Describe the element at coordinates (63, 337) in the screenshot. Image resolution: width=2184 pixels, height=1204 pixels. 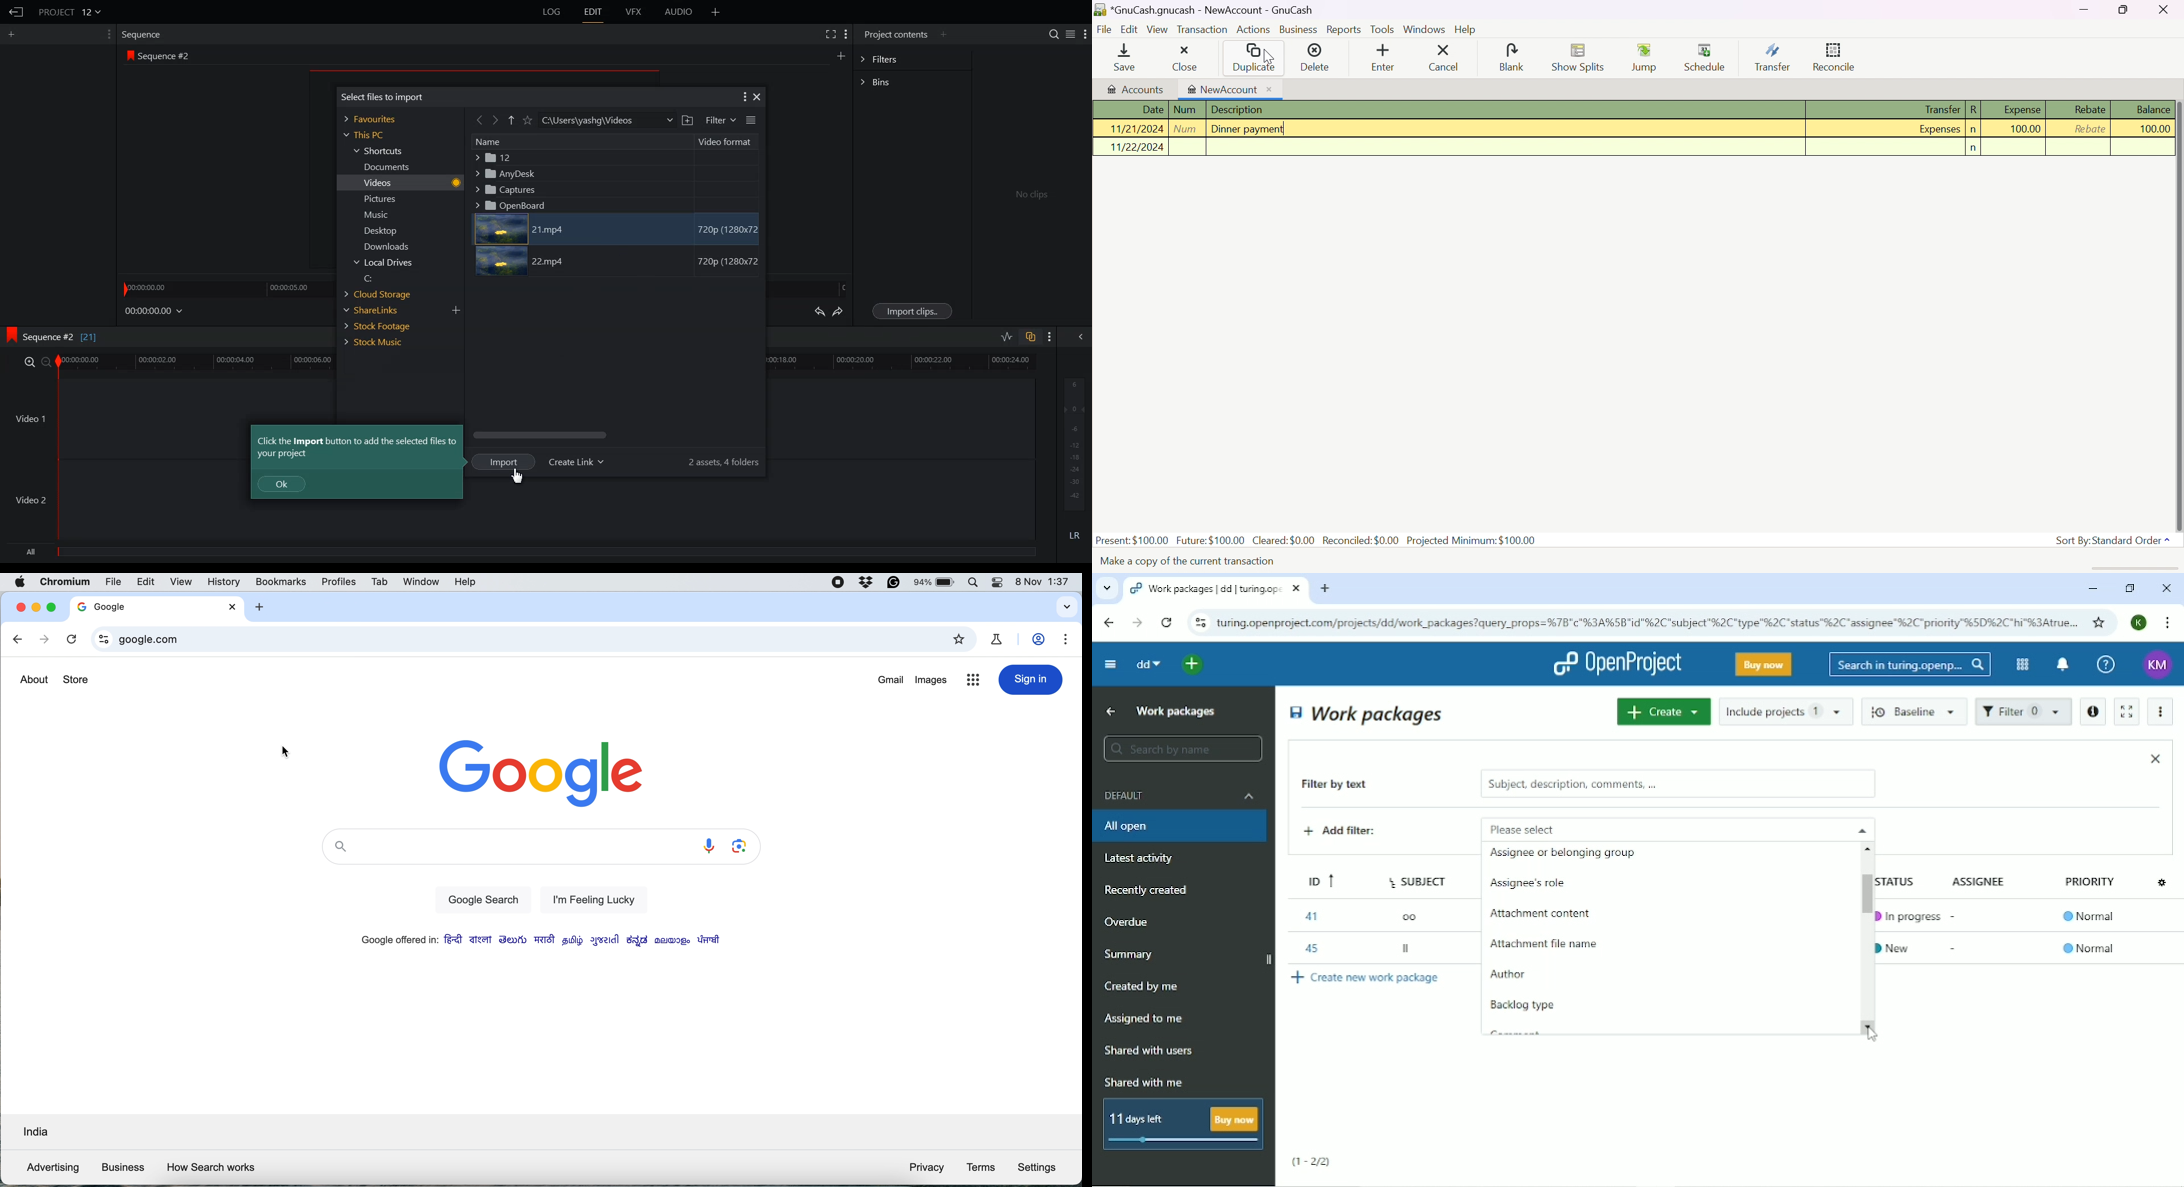
I see `Sequence #2 [21]` at that location.